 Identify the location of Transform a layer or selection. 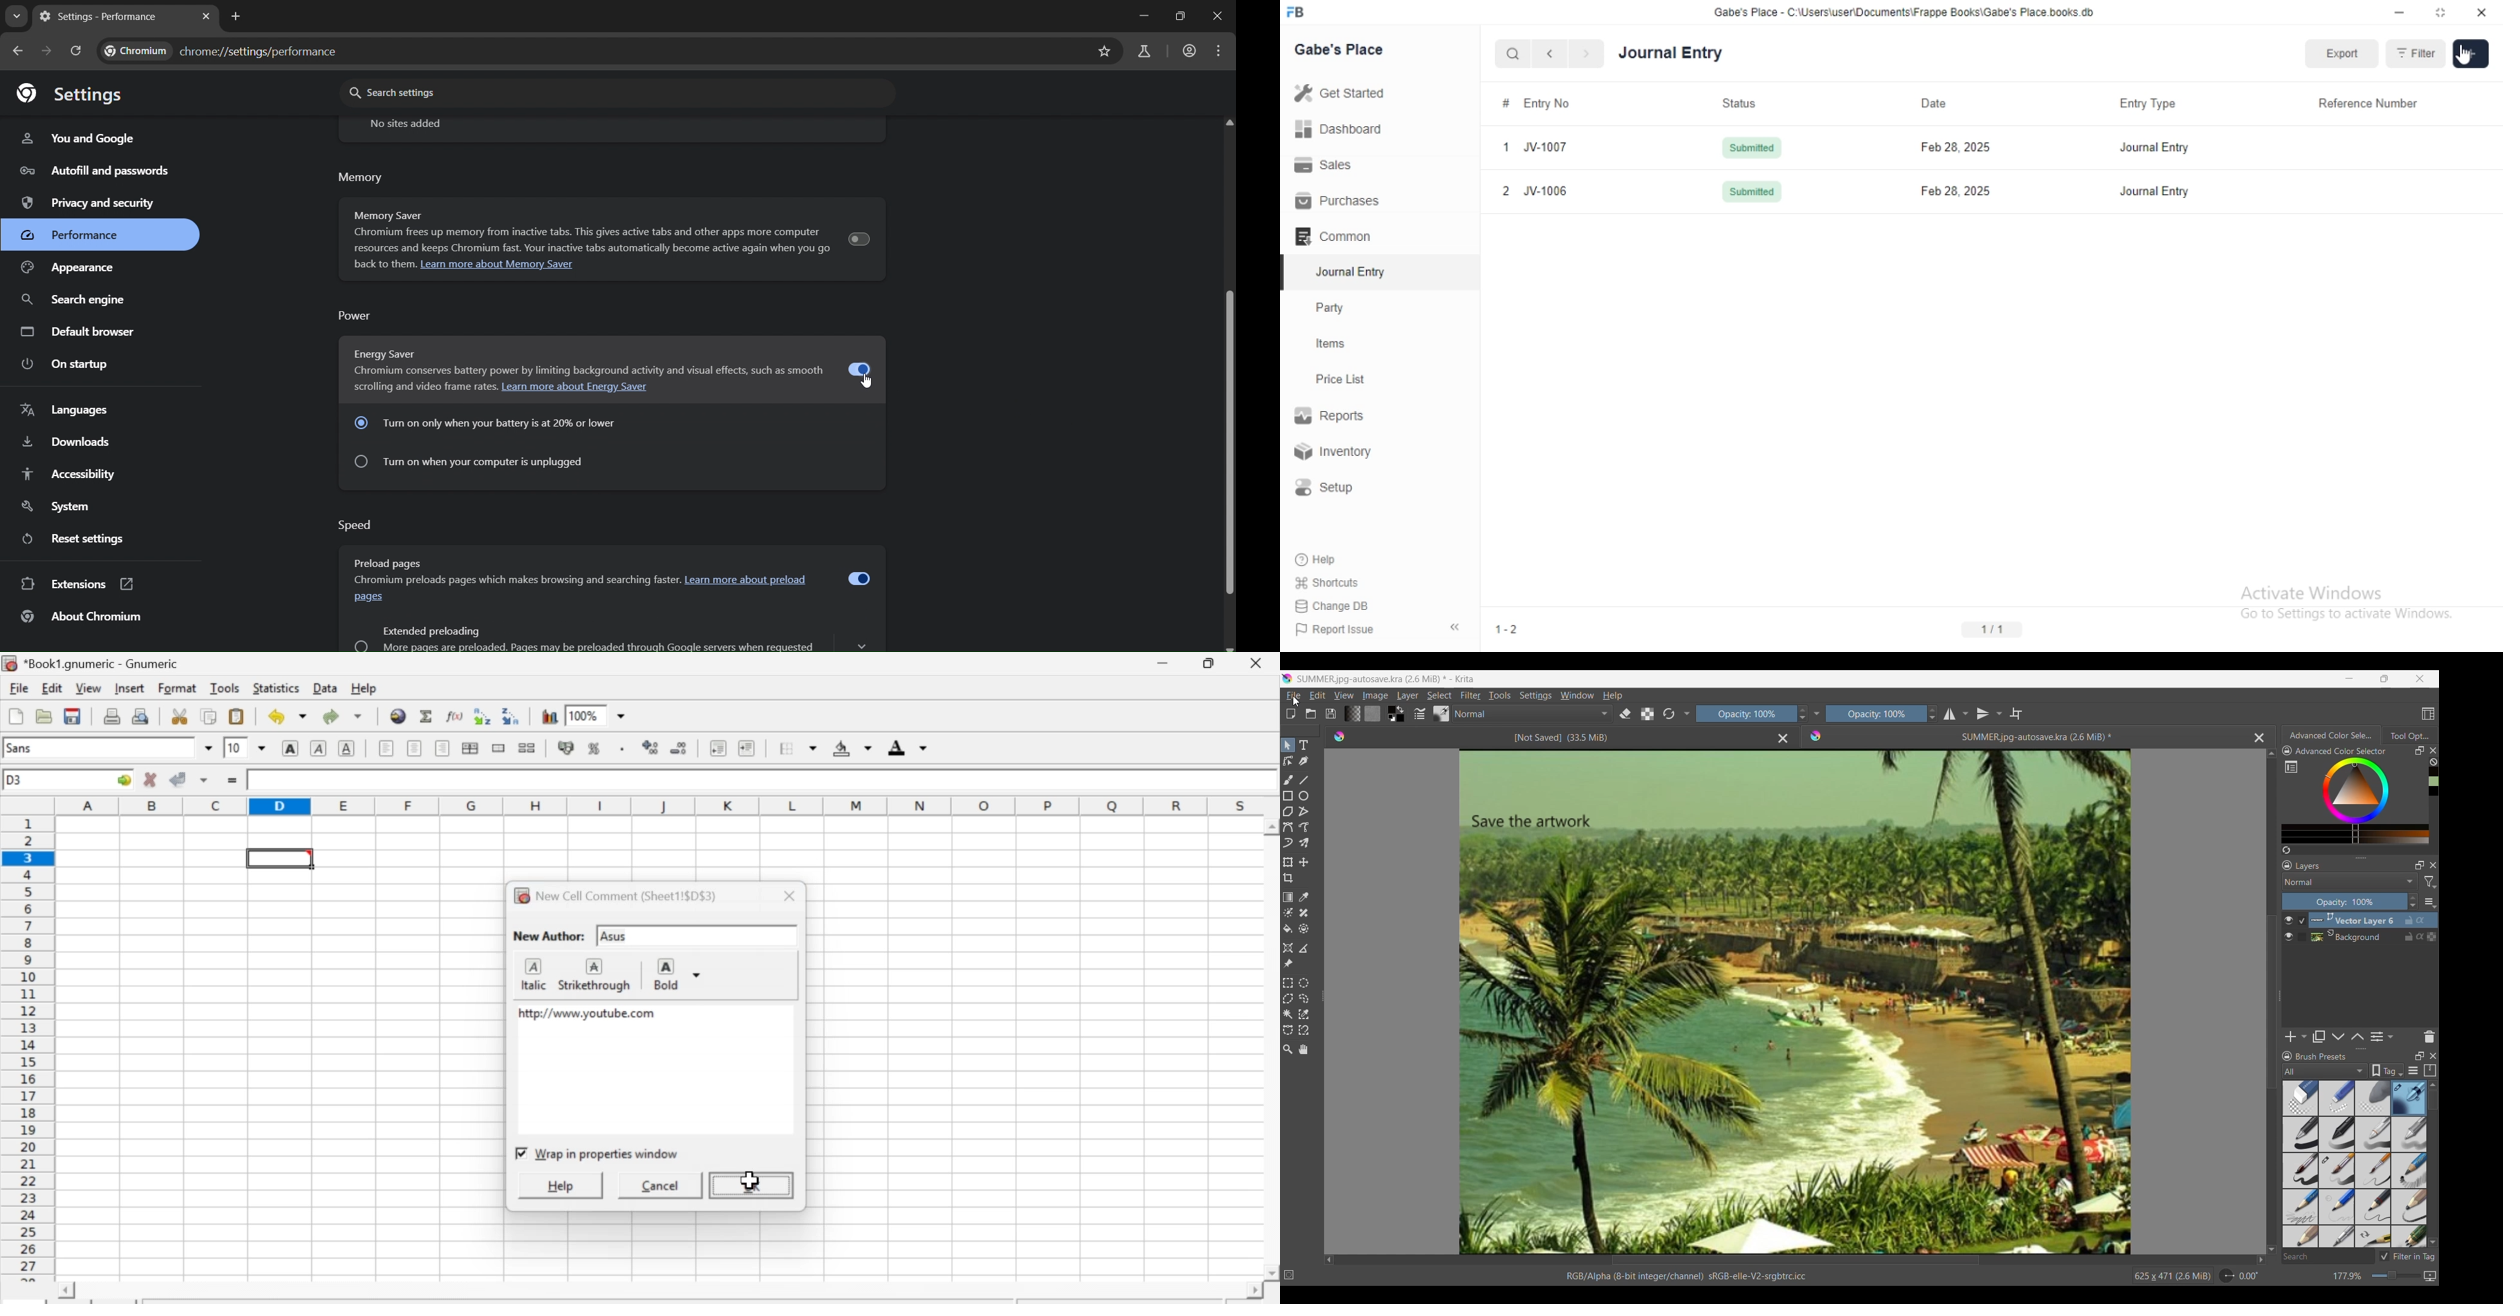
(1287, 862).